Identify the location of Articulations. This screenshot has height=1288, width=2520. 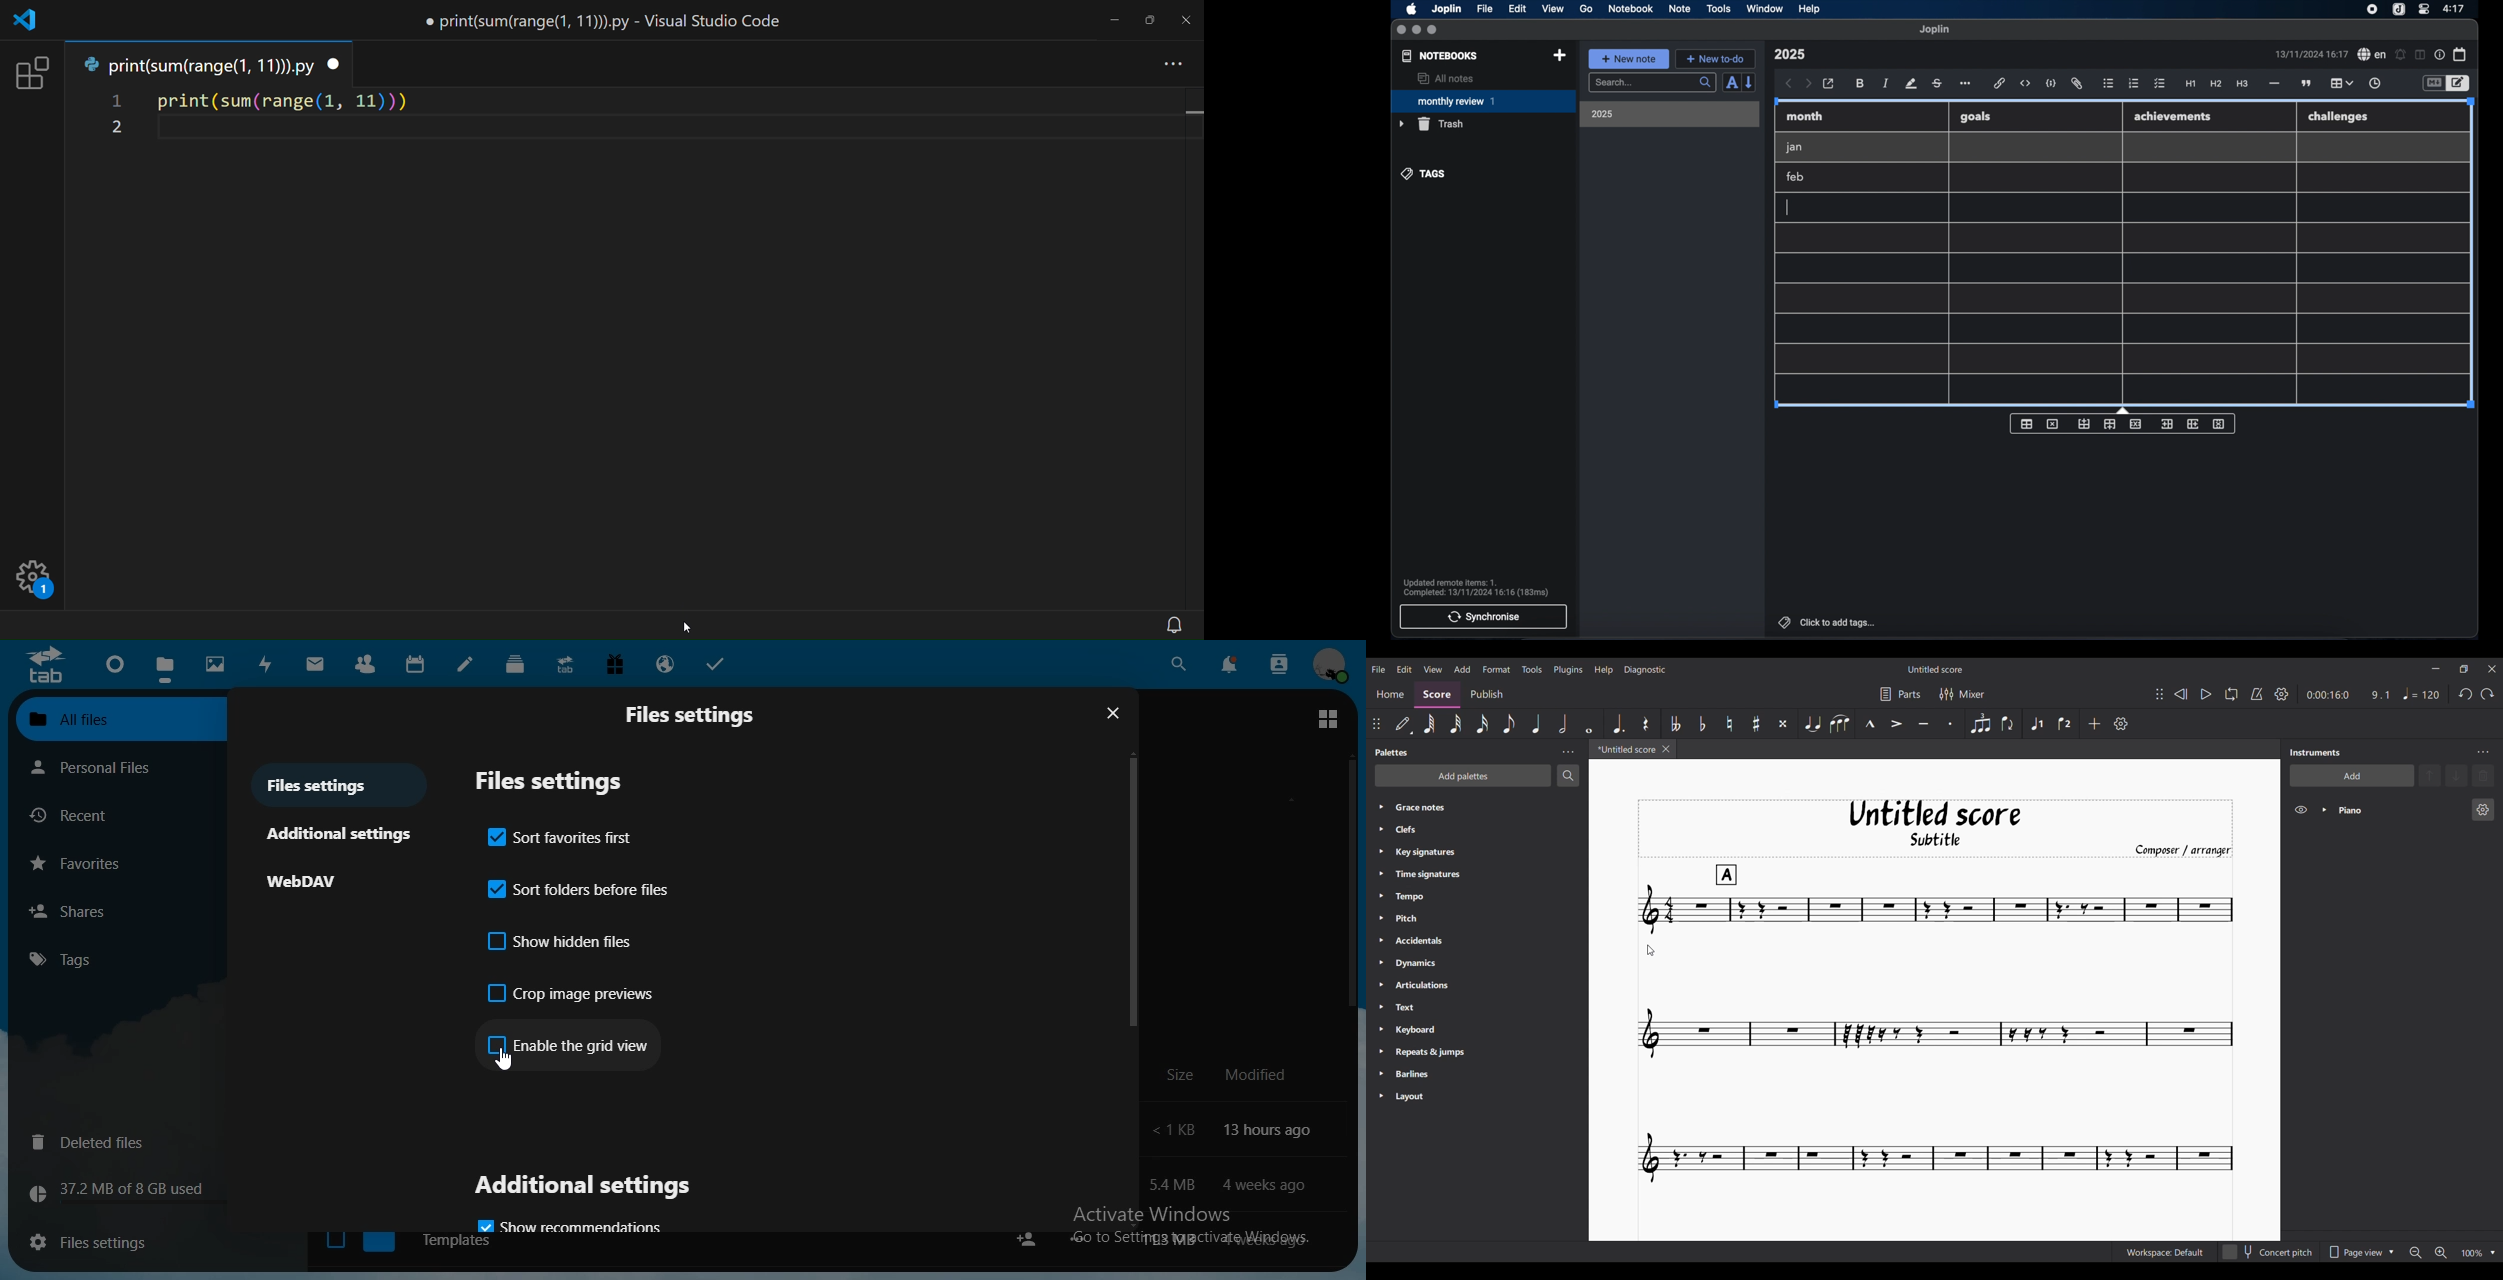
(1432, 985).